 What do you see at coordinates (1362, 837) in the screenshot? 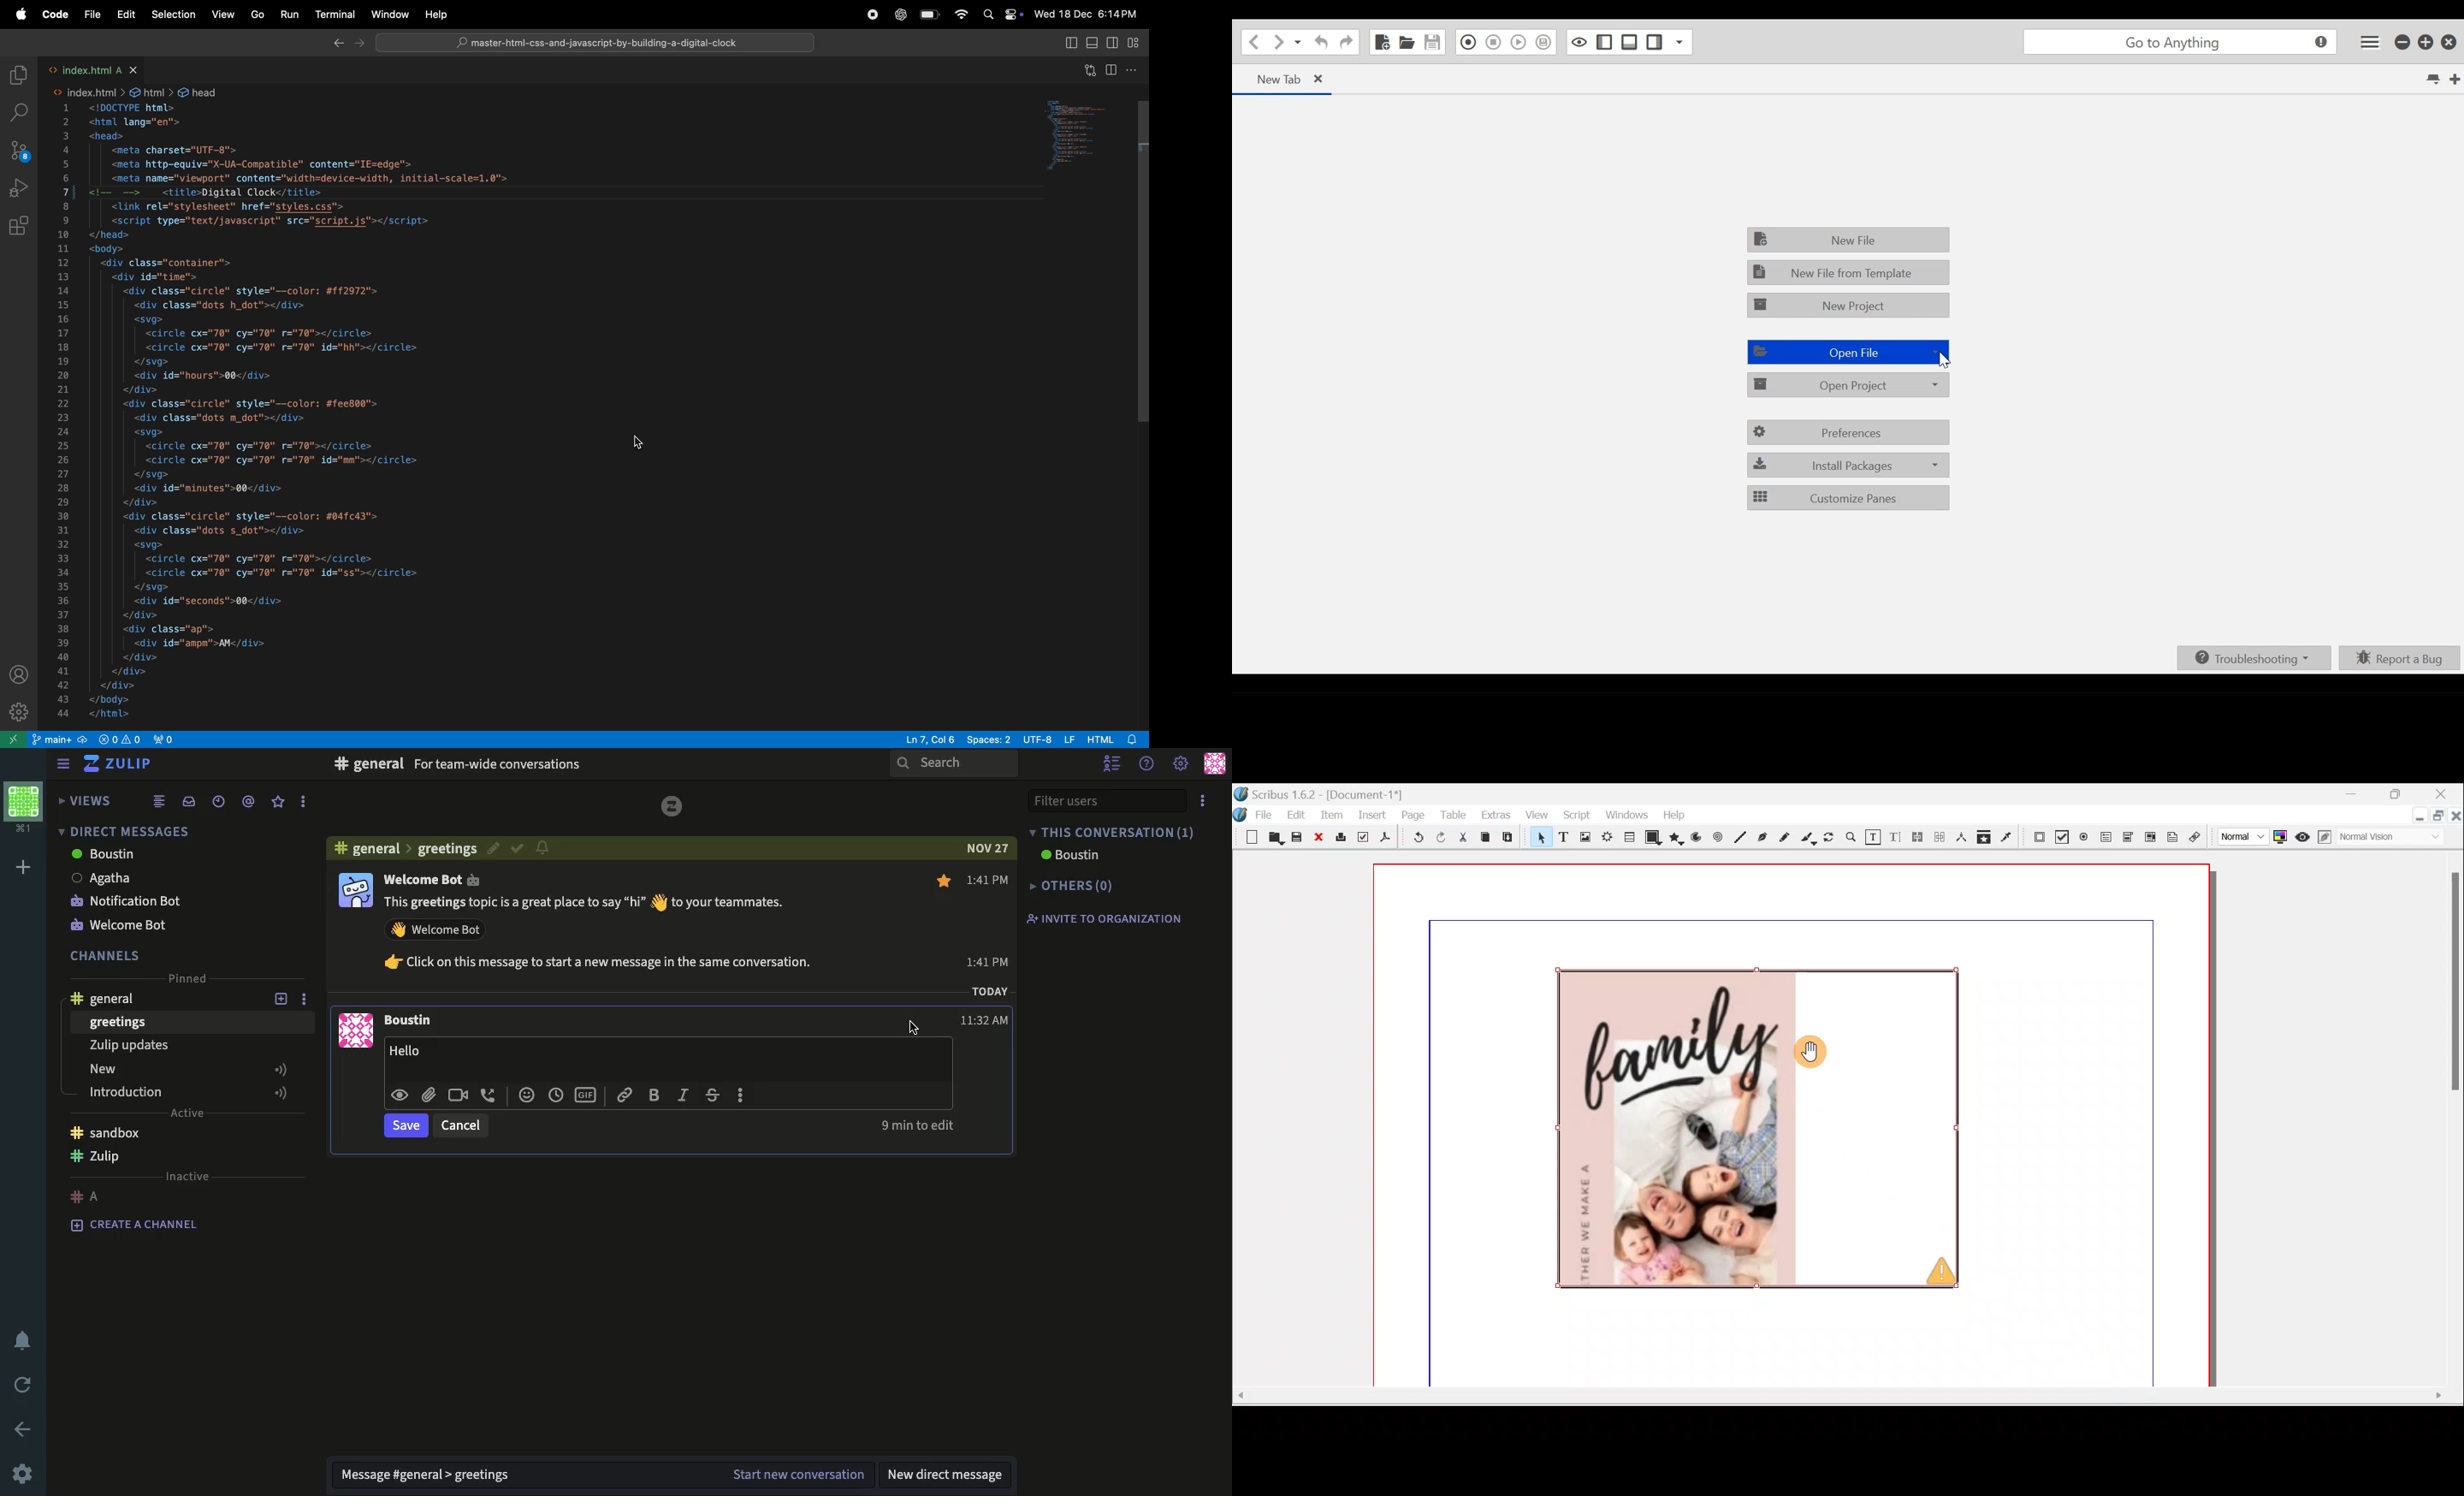
I see `Preflight verifier` at bounding box center [1362, 837].